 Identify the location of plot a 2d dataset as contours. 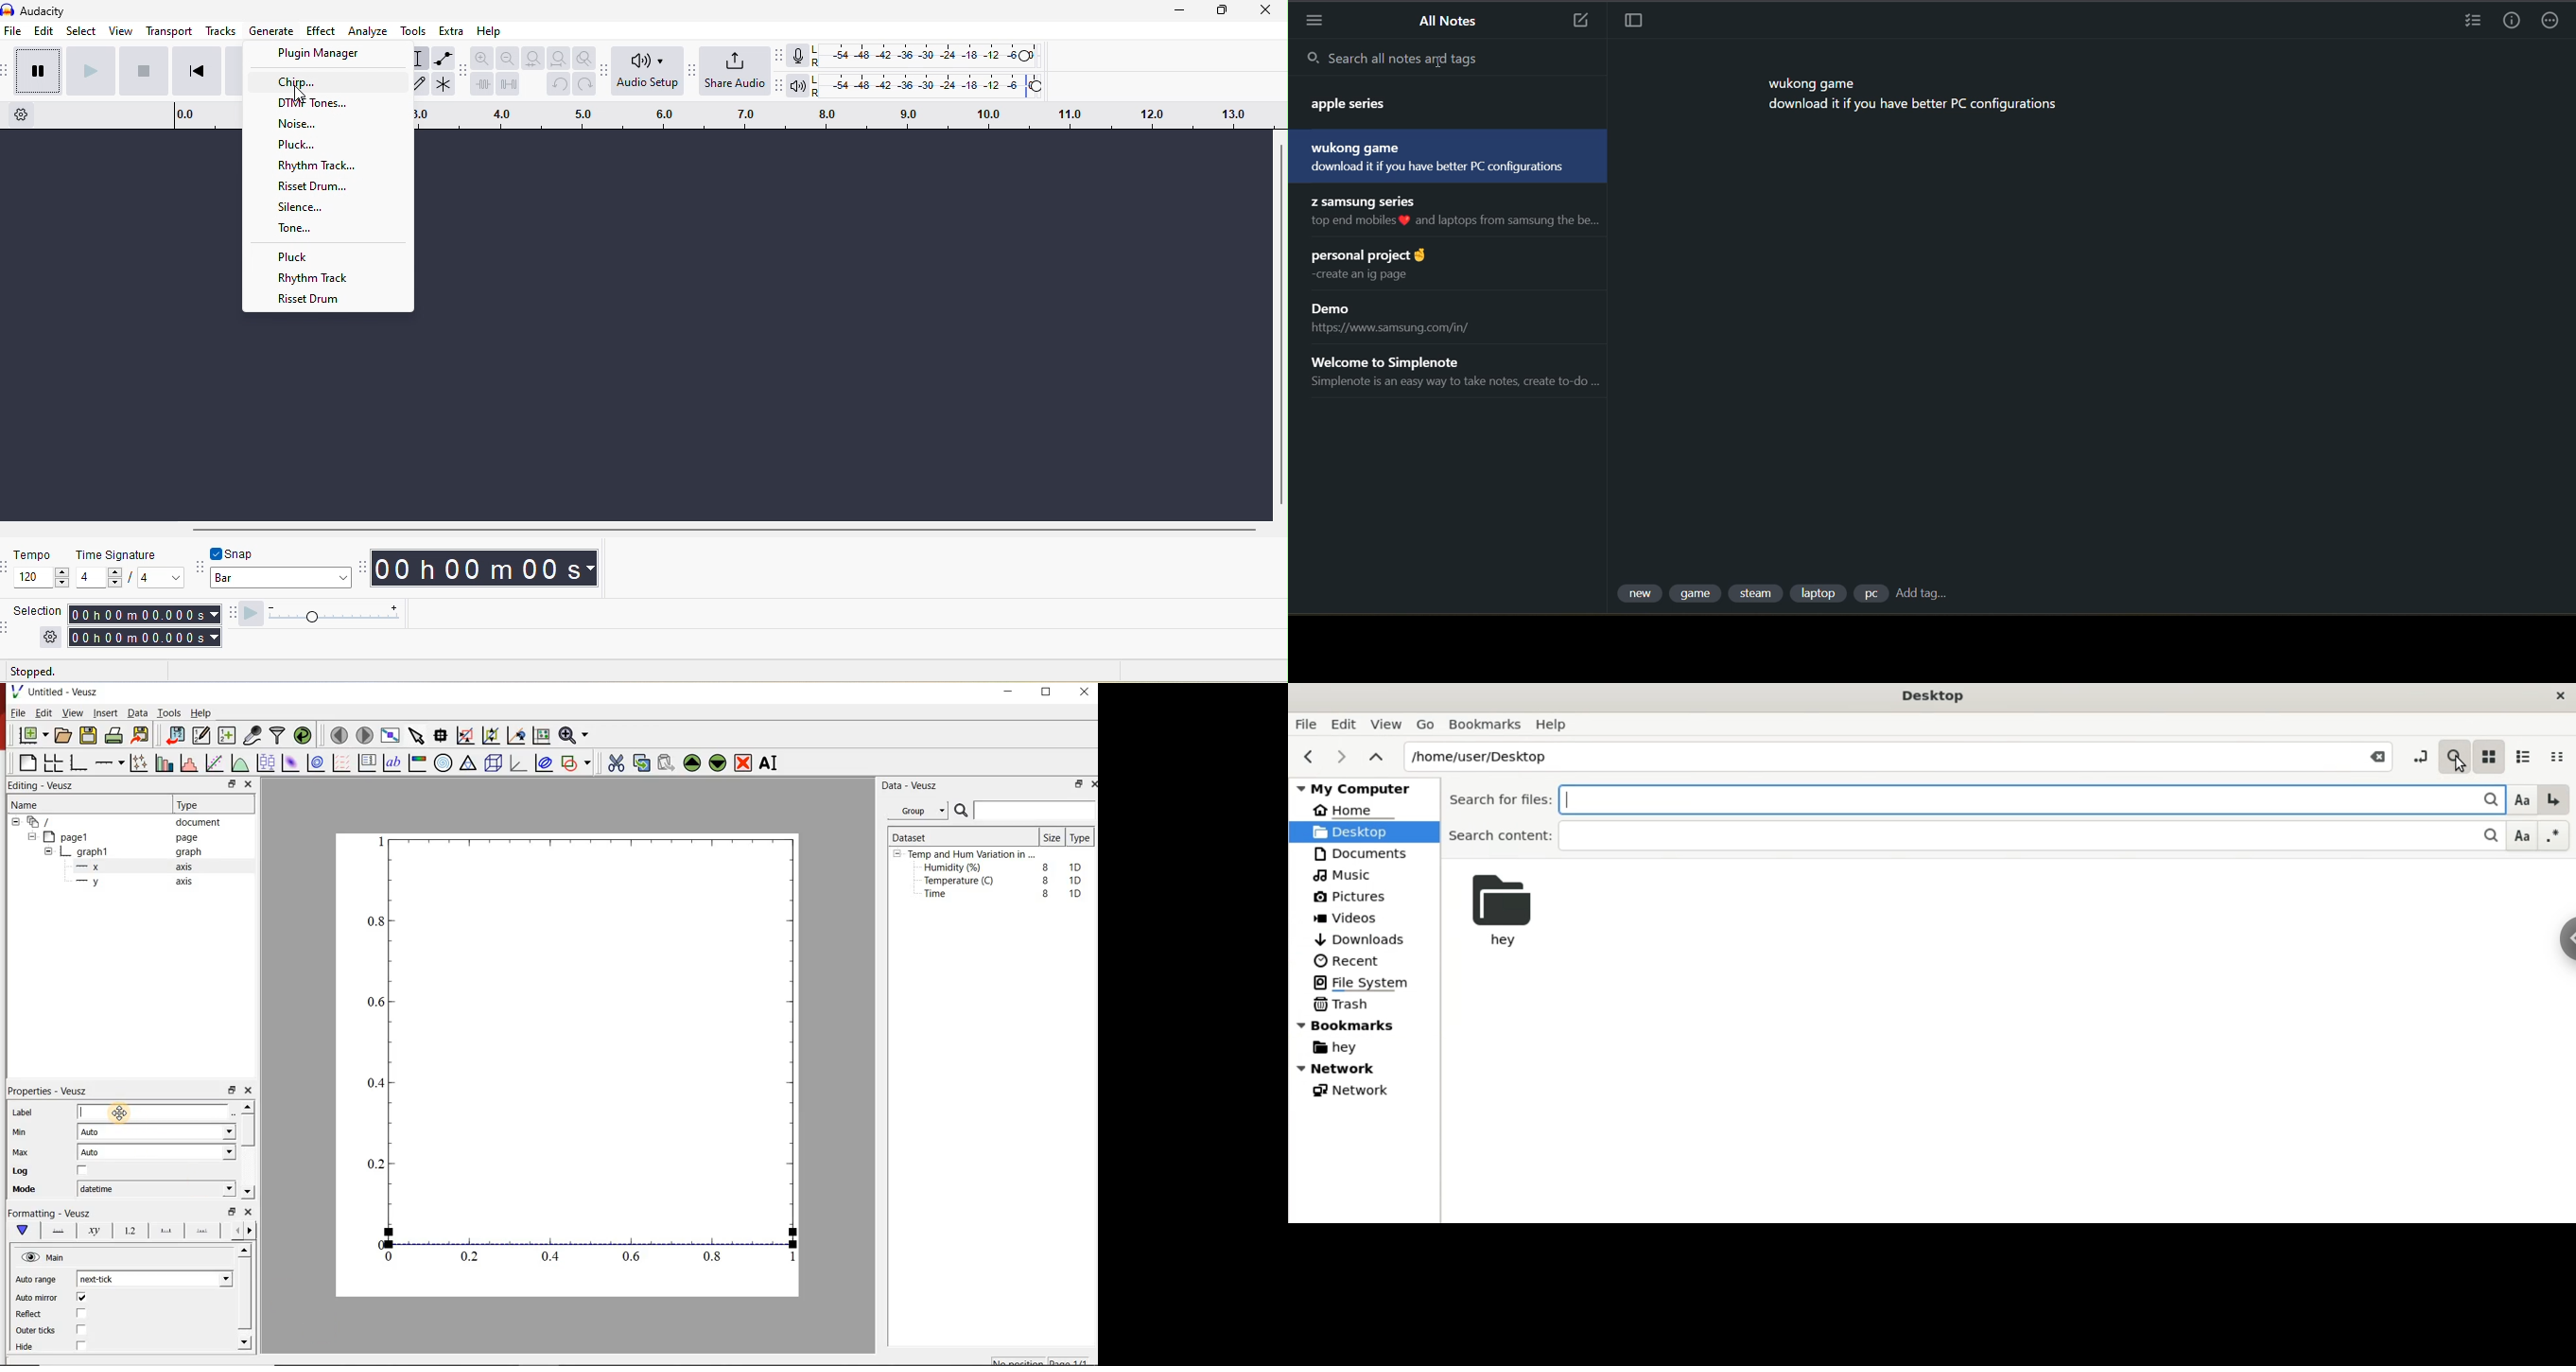
(319, 763).